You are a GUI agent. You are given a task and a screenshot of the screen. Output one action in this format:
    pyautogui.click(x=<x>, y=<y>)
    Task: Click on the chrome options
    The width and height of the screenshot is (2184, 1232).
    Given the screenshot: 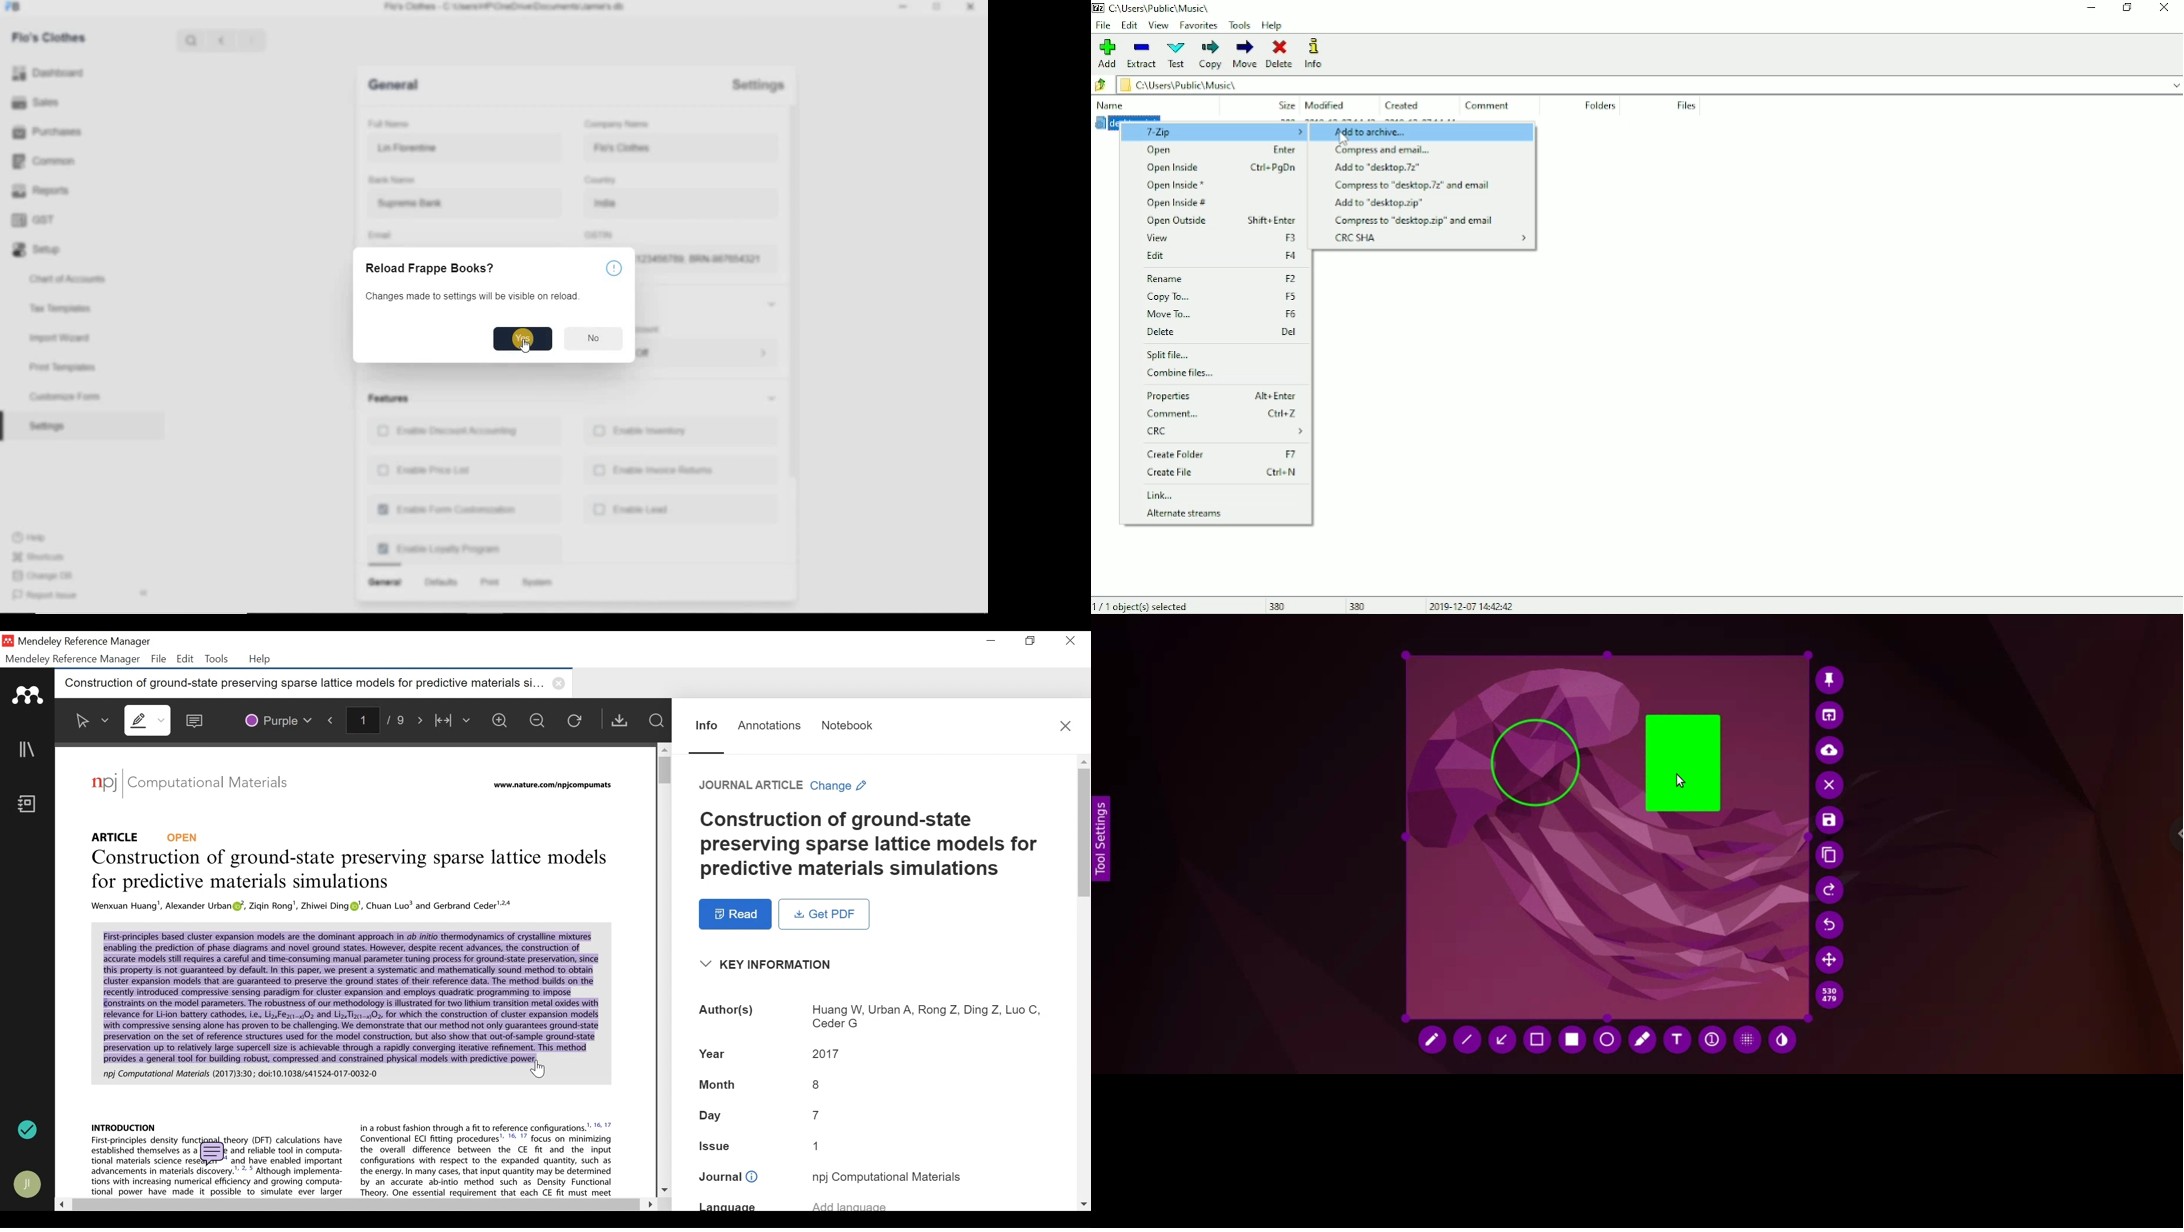 What is the action you would take?
    pyautogui.click(x=2168, y=834)
    